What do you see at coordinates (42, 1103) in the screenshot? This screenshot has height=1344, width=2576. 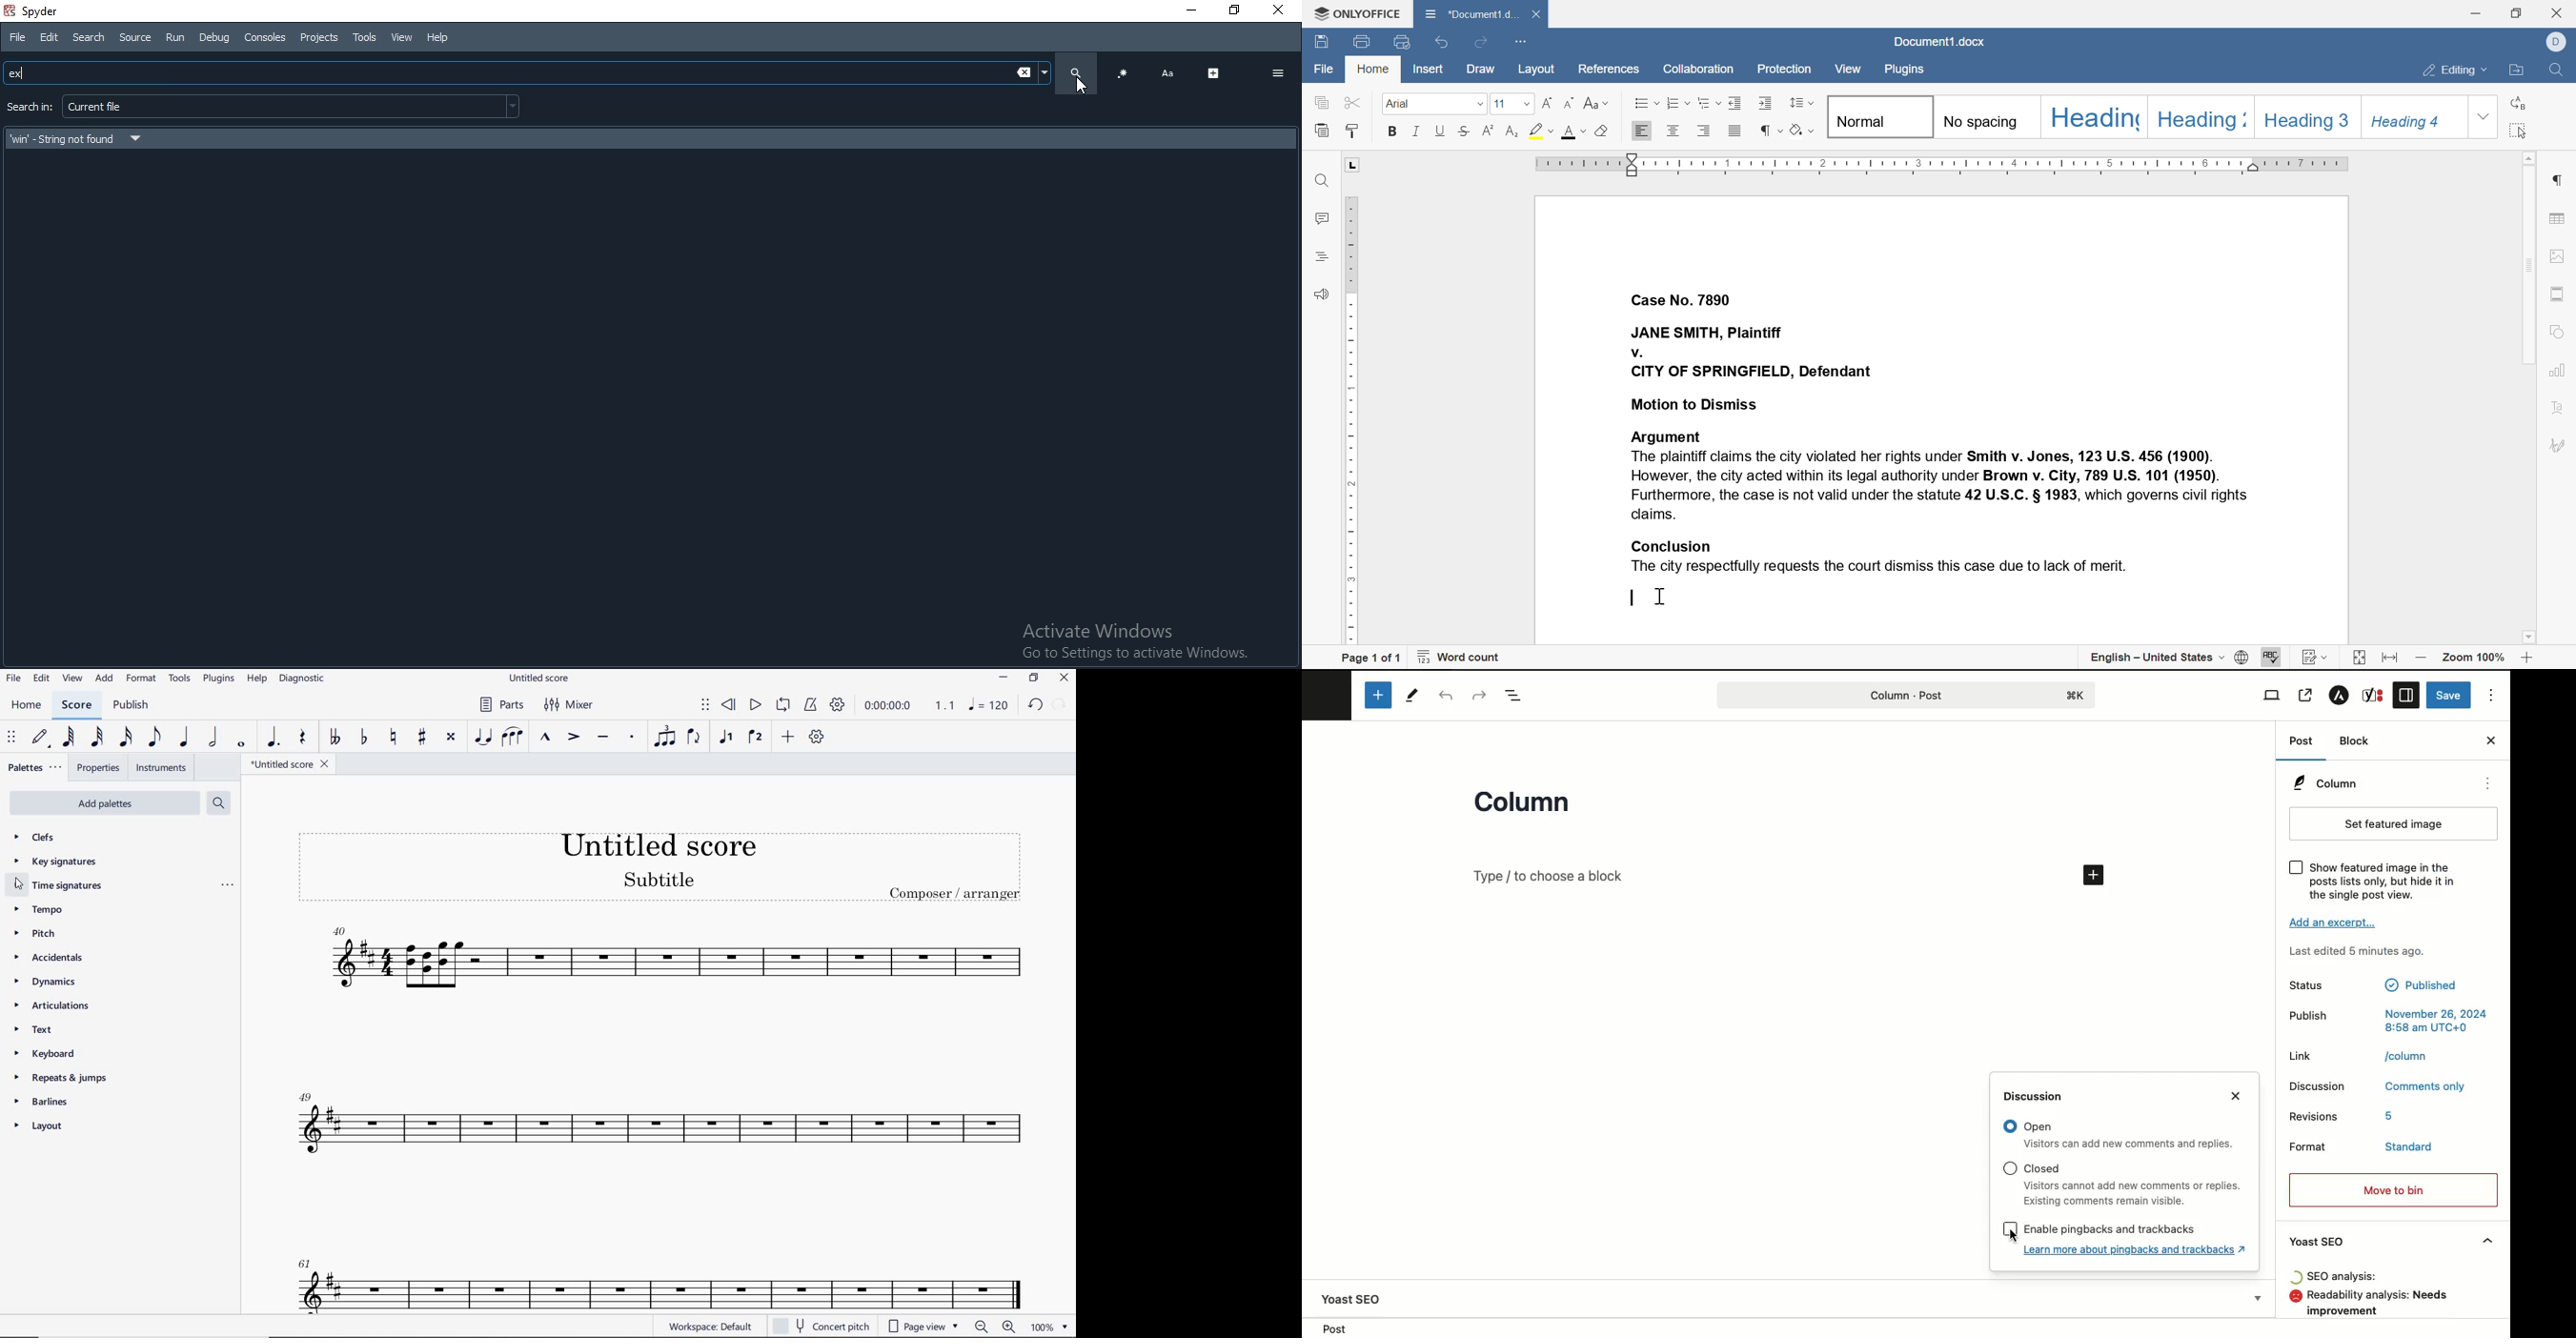 I see `BARLINES` at bounding box center [42, 1103].